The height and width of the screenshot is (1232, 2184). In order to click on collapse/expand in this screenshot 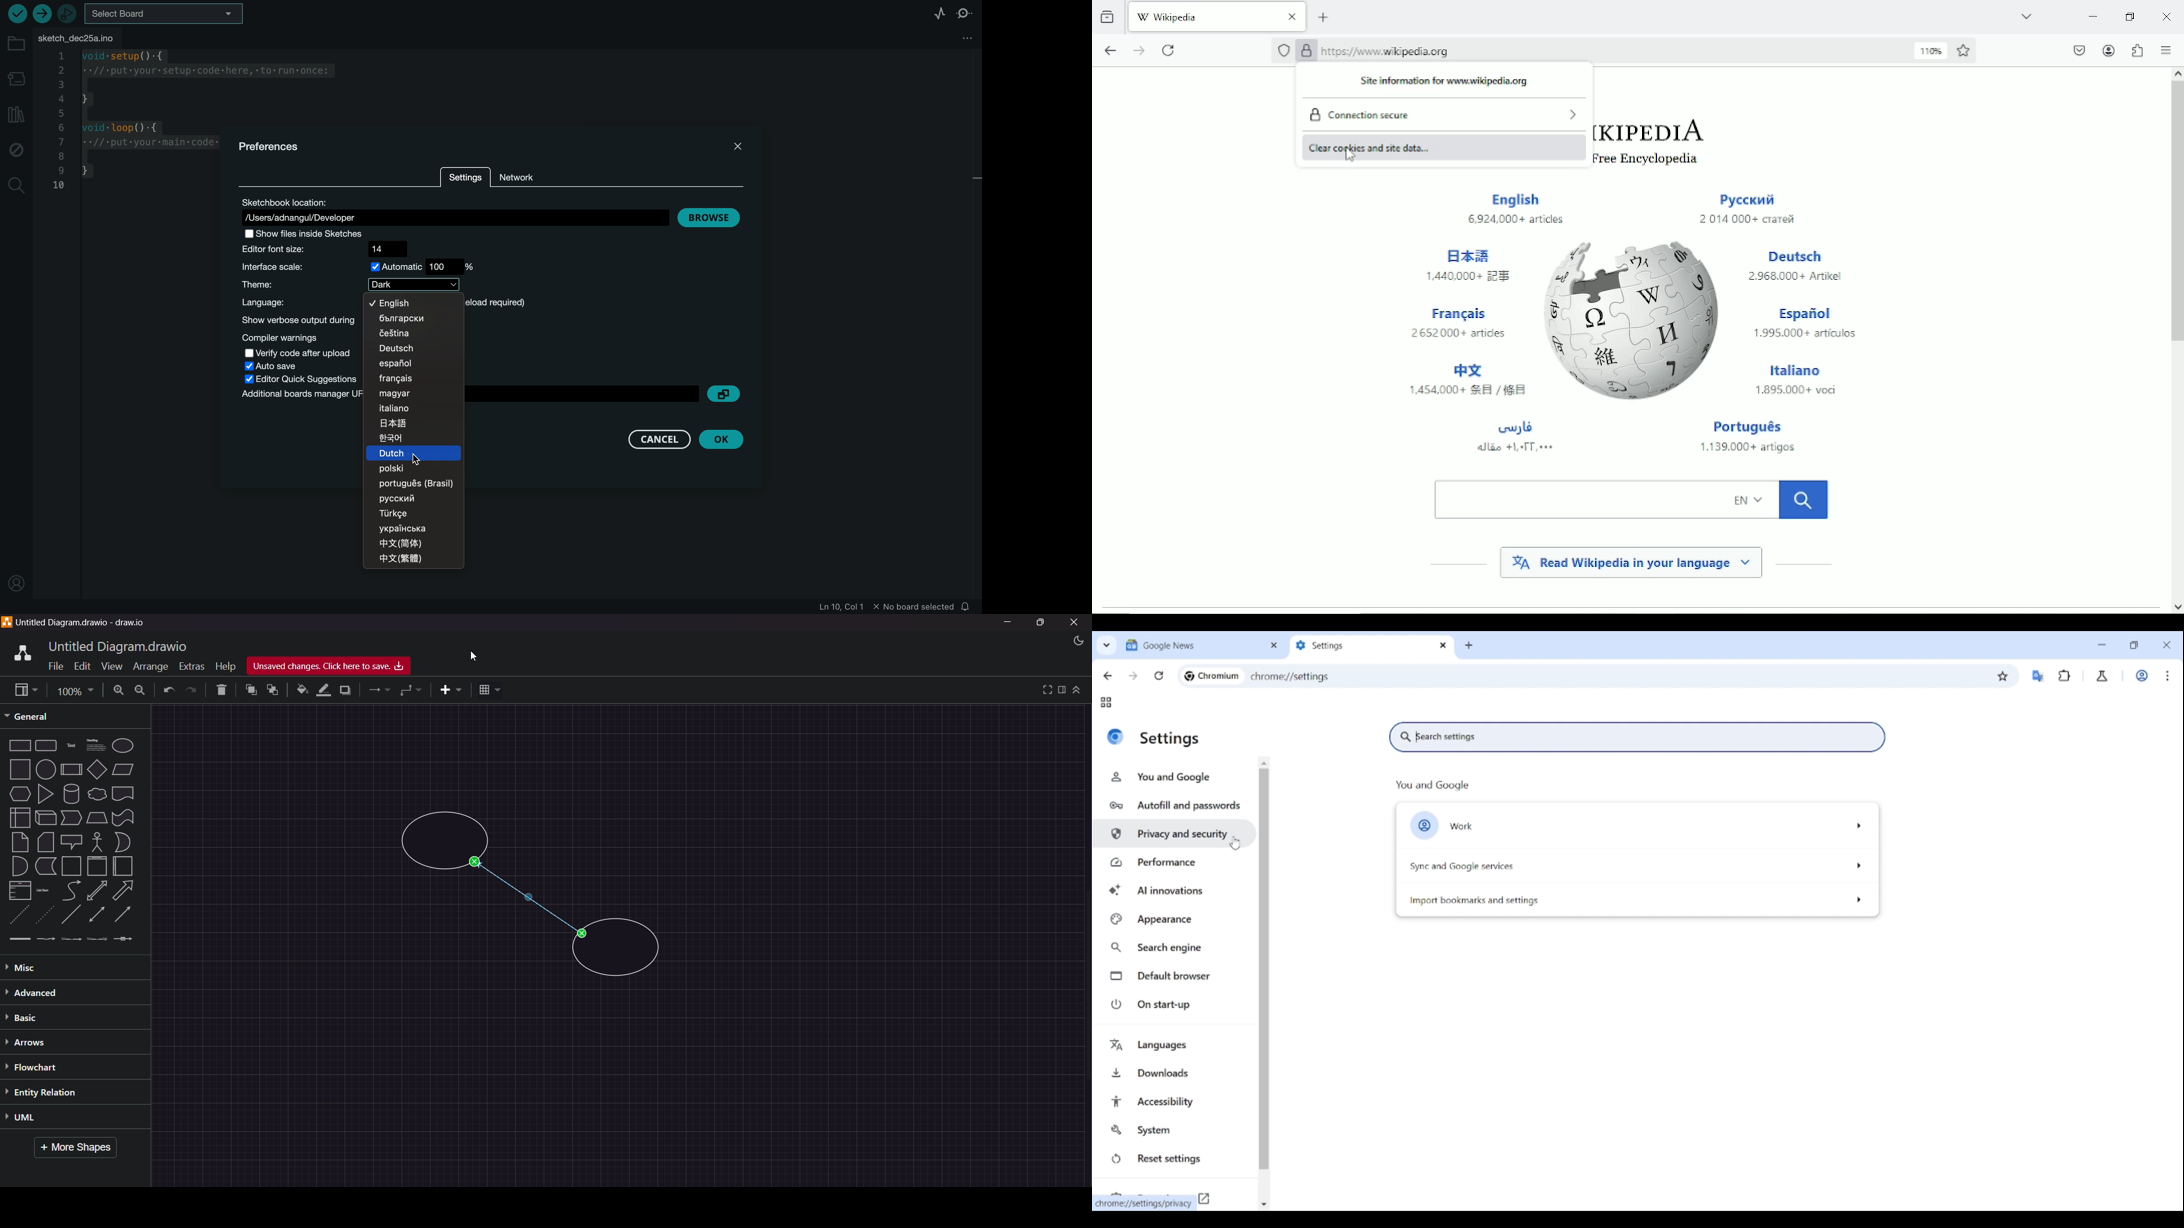, I will do `click(1078, 690)`.